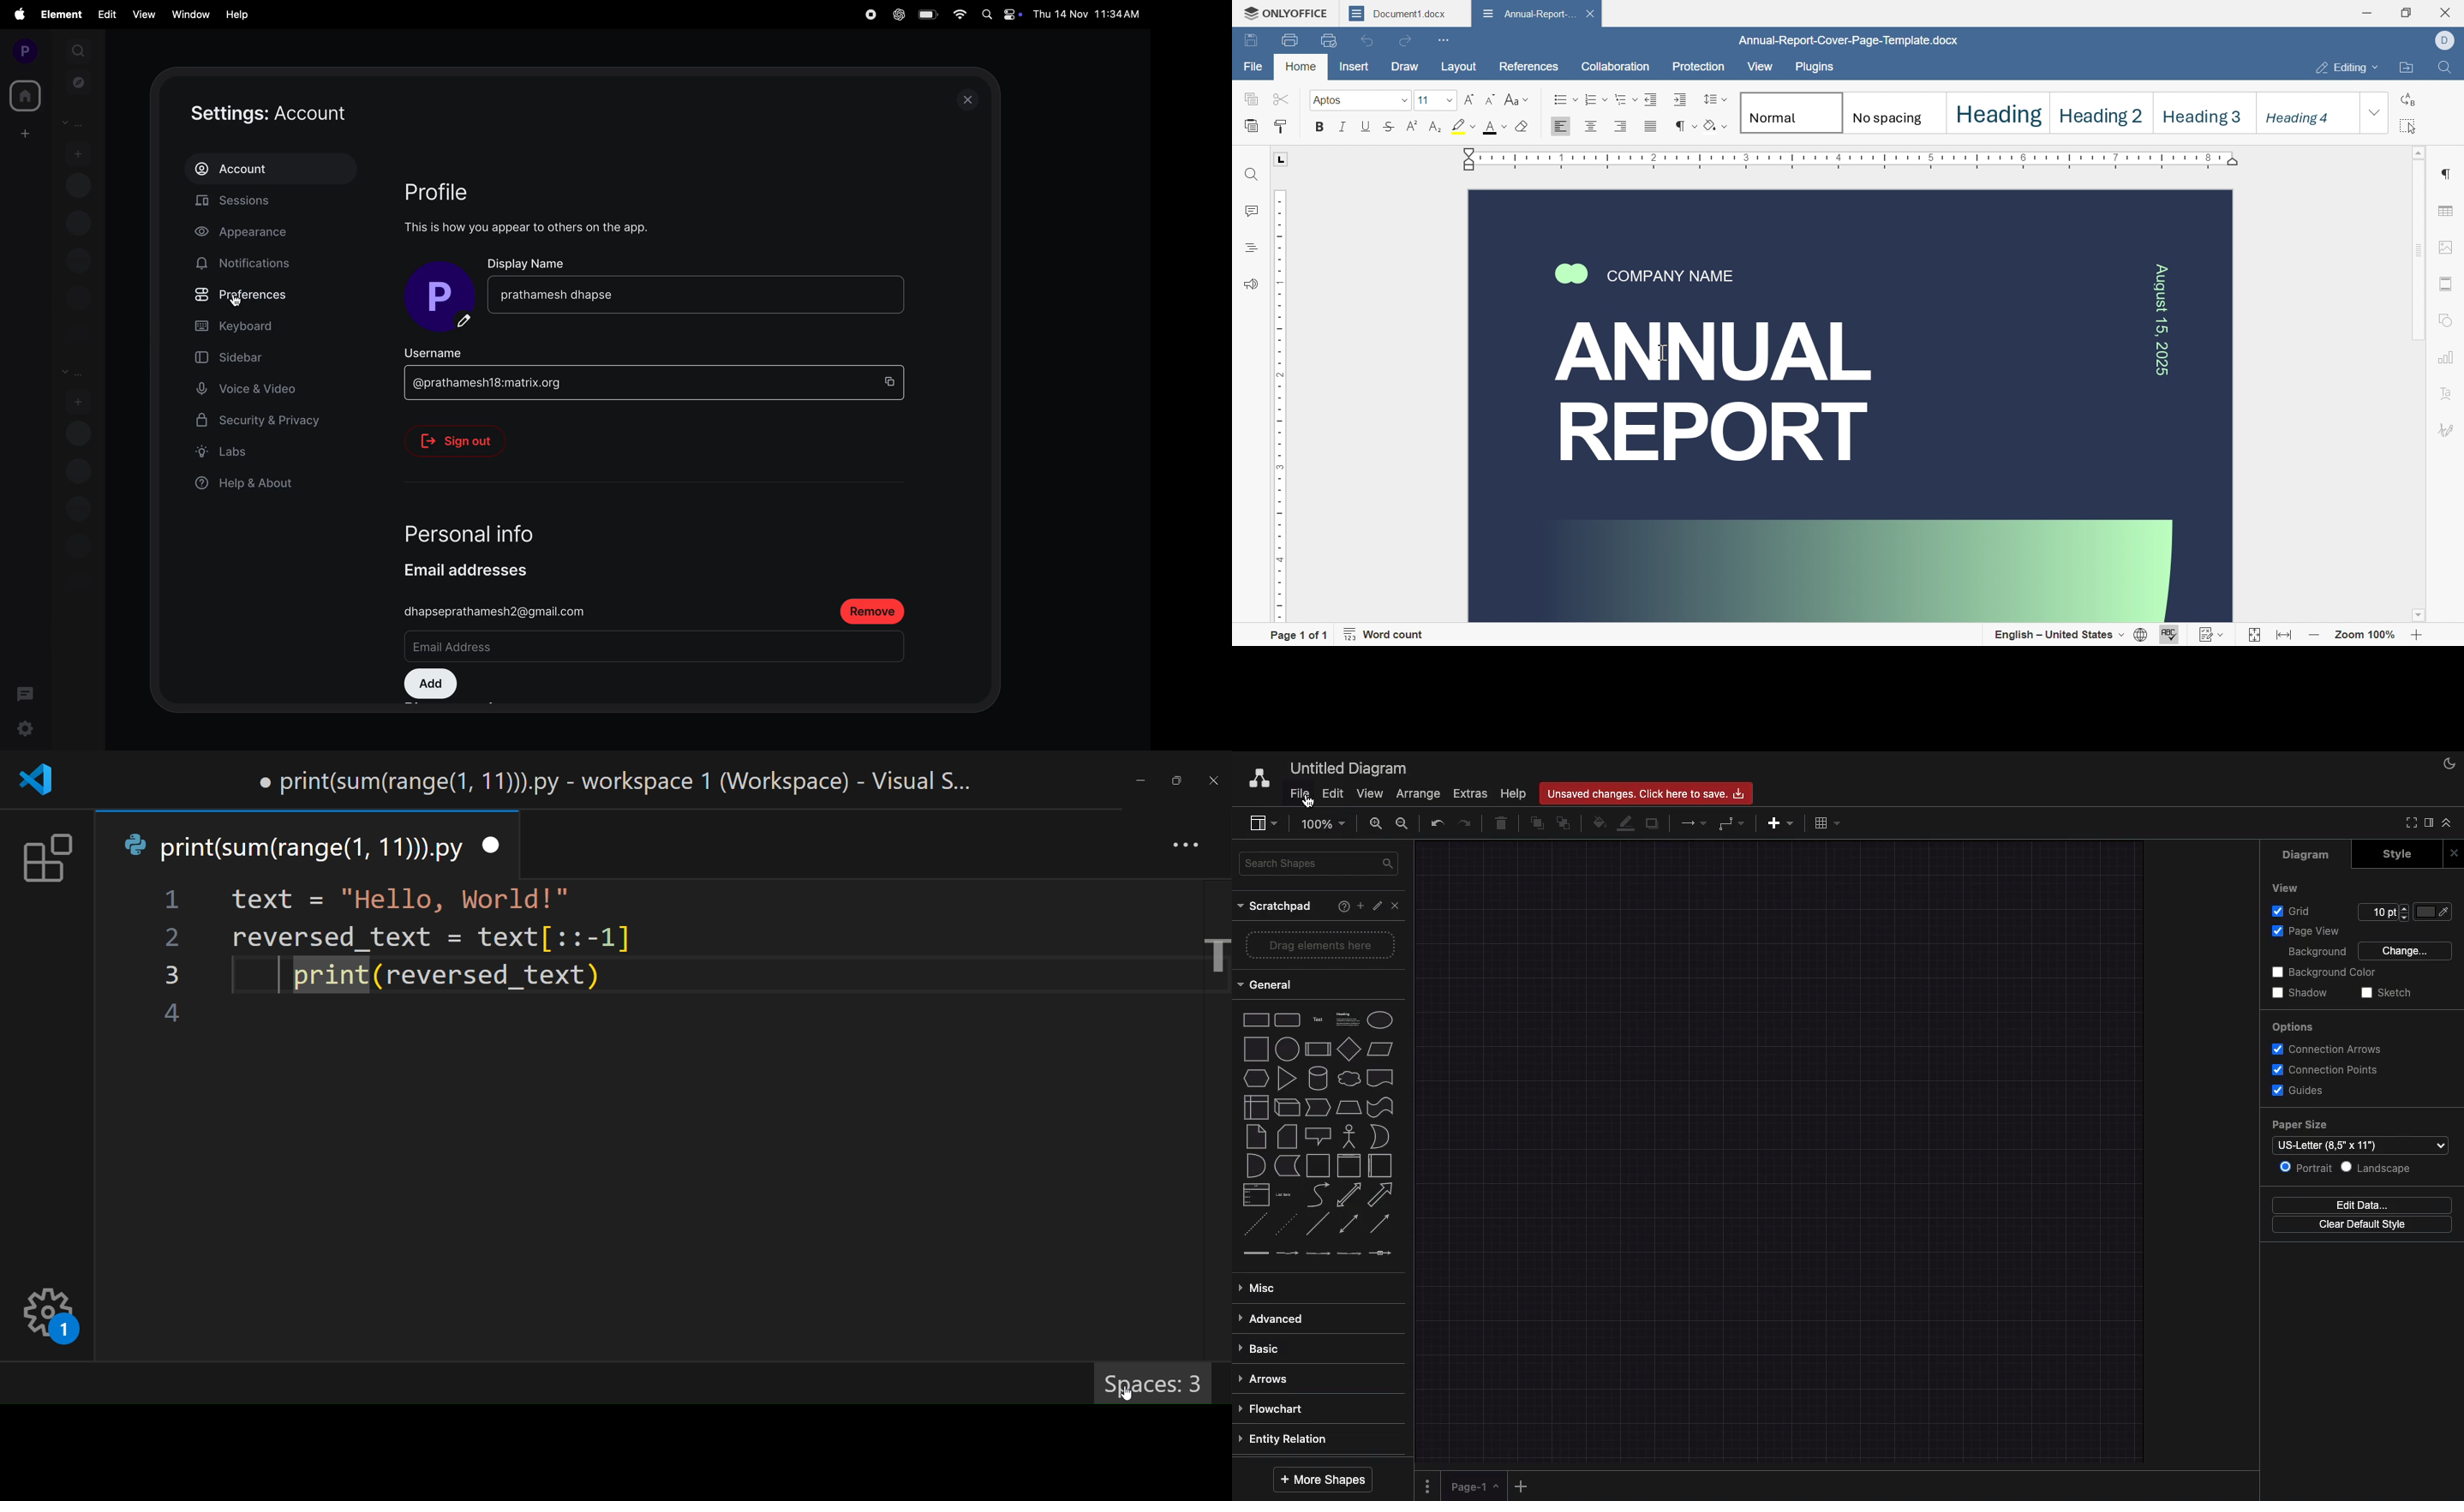  I want to click on ONLYOFFICE, so click(1283, 15).